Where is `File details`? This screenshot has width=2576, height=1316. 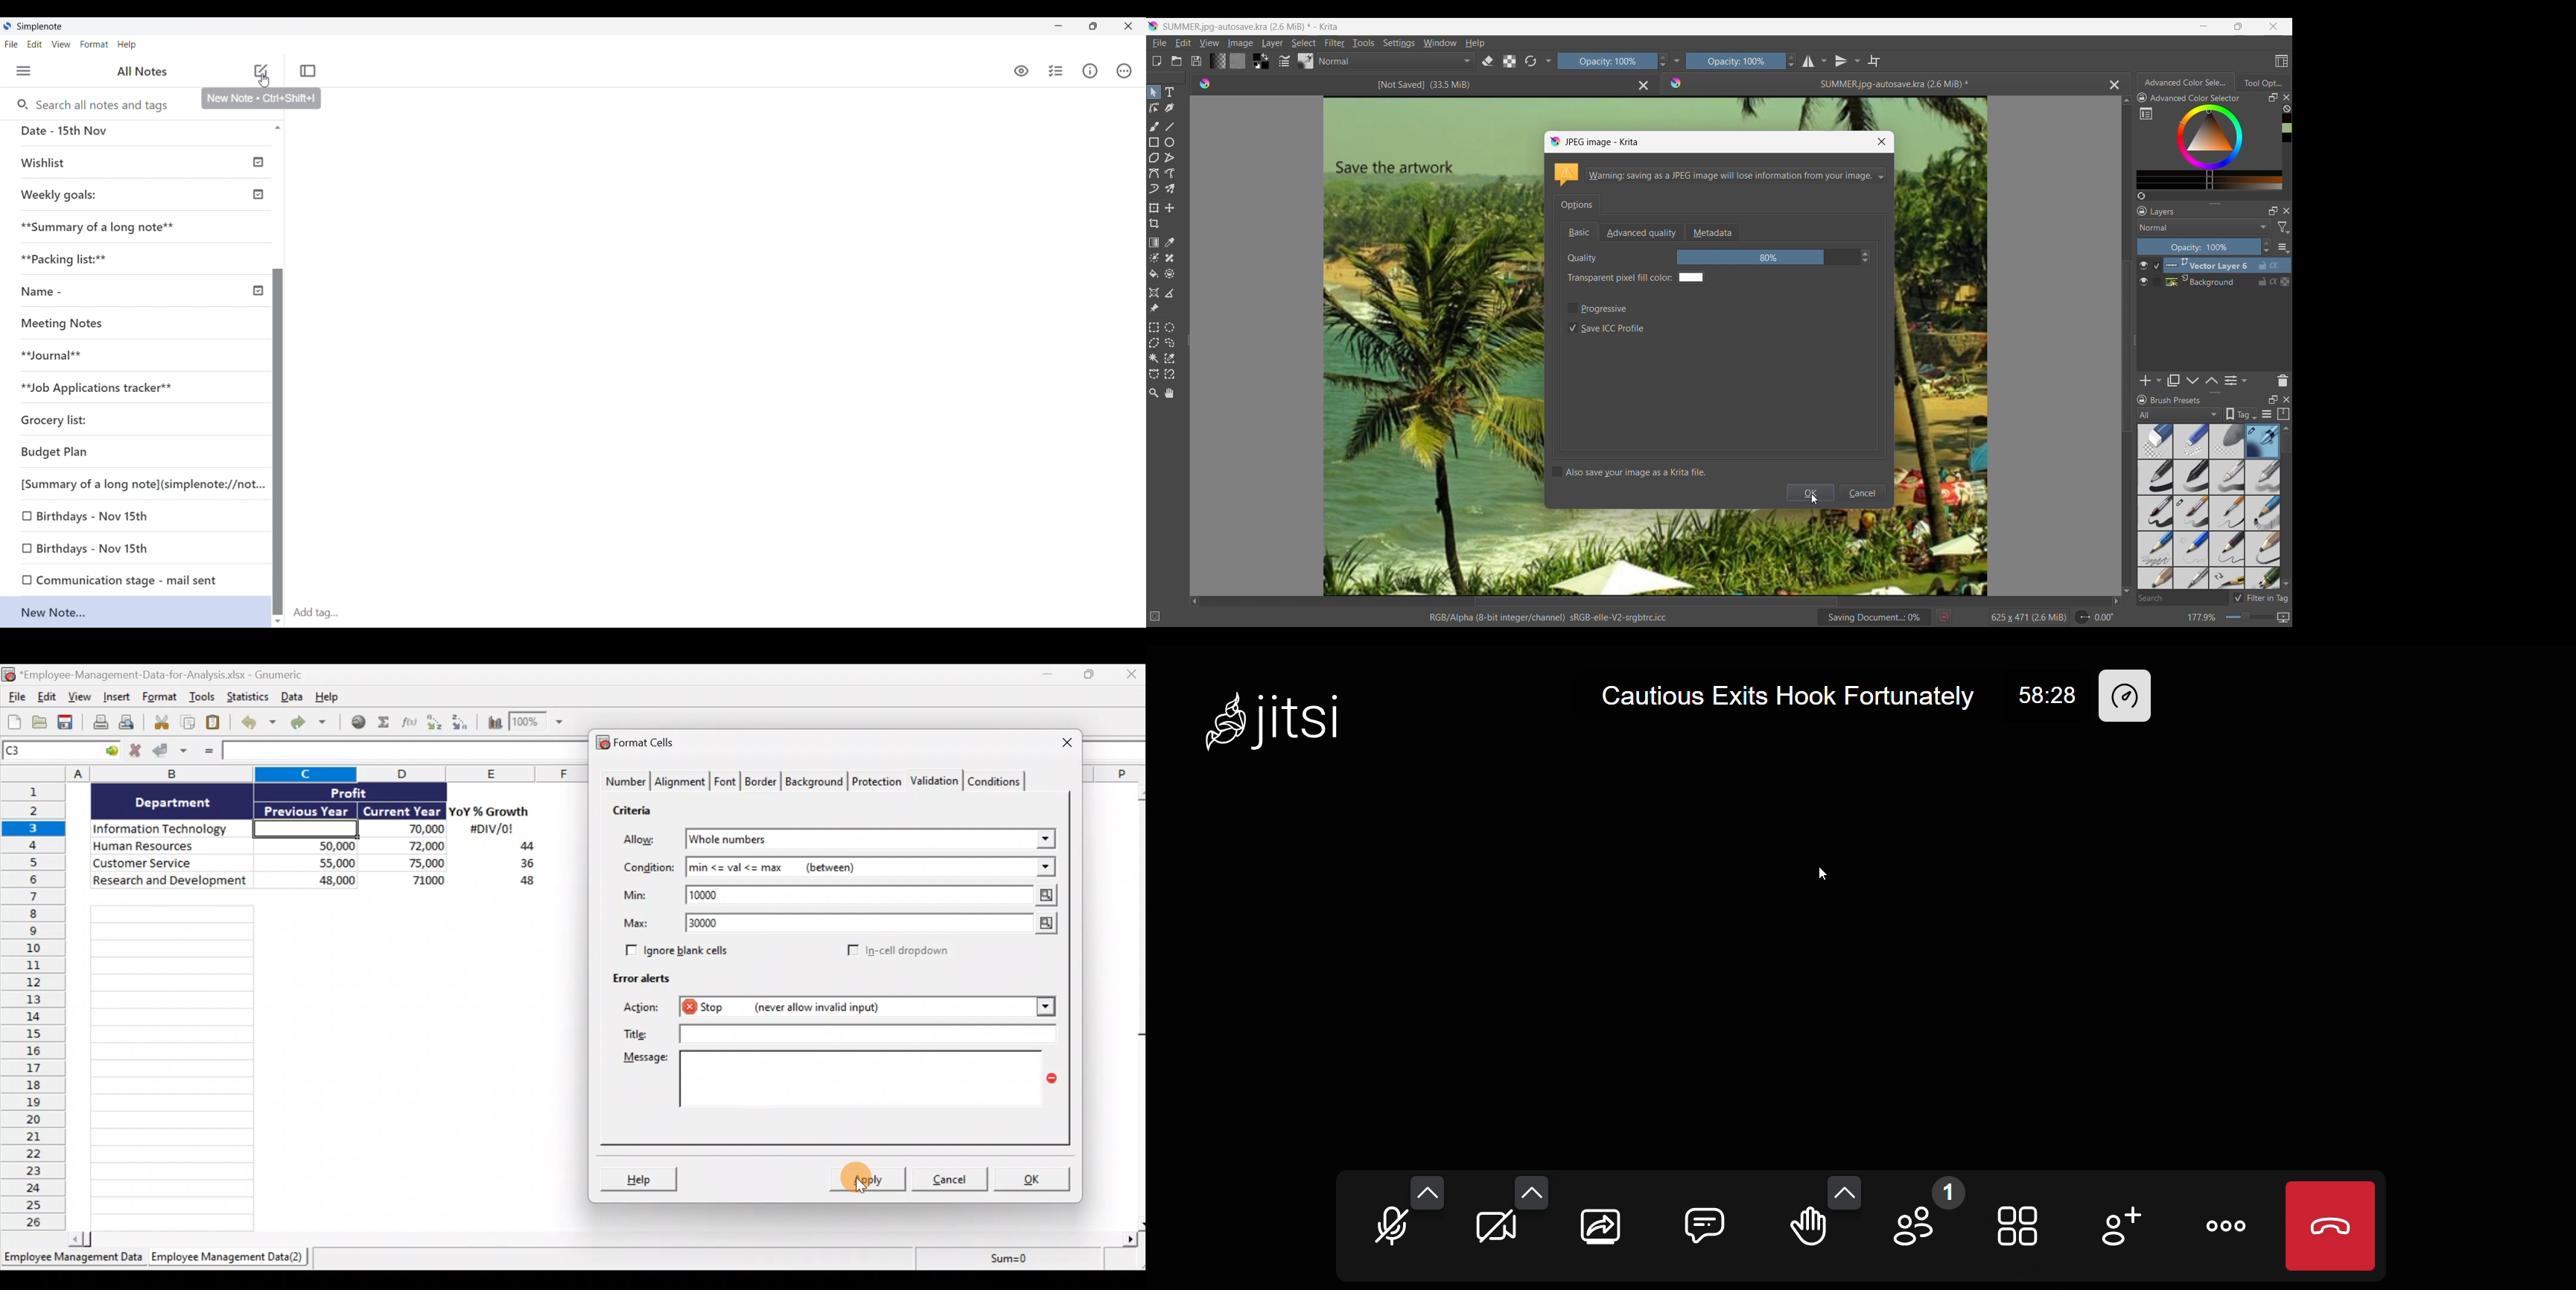
File details is located at coordinates (1547, 618).